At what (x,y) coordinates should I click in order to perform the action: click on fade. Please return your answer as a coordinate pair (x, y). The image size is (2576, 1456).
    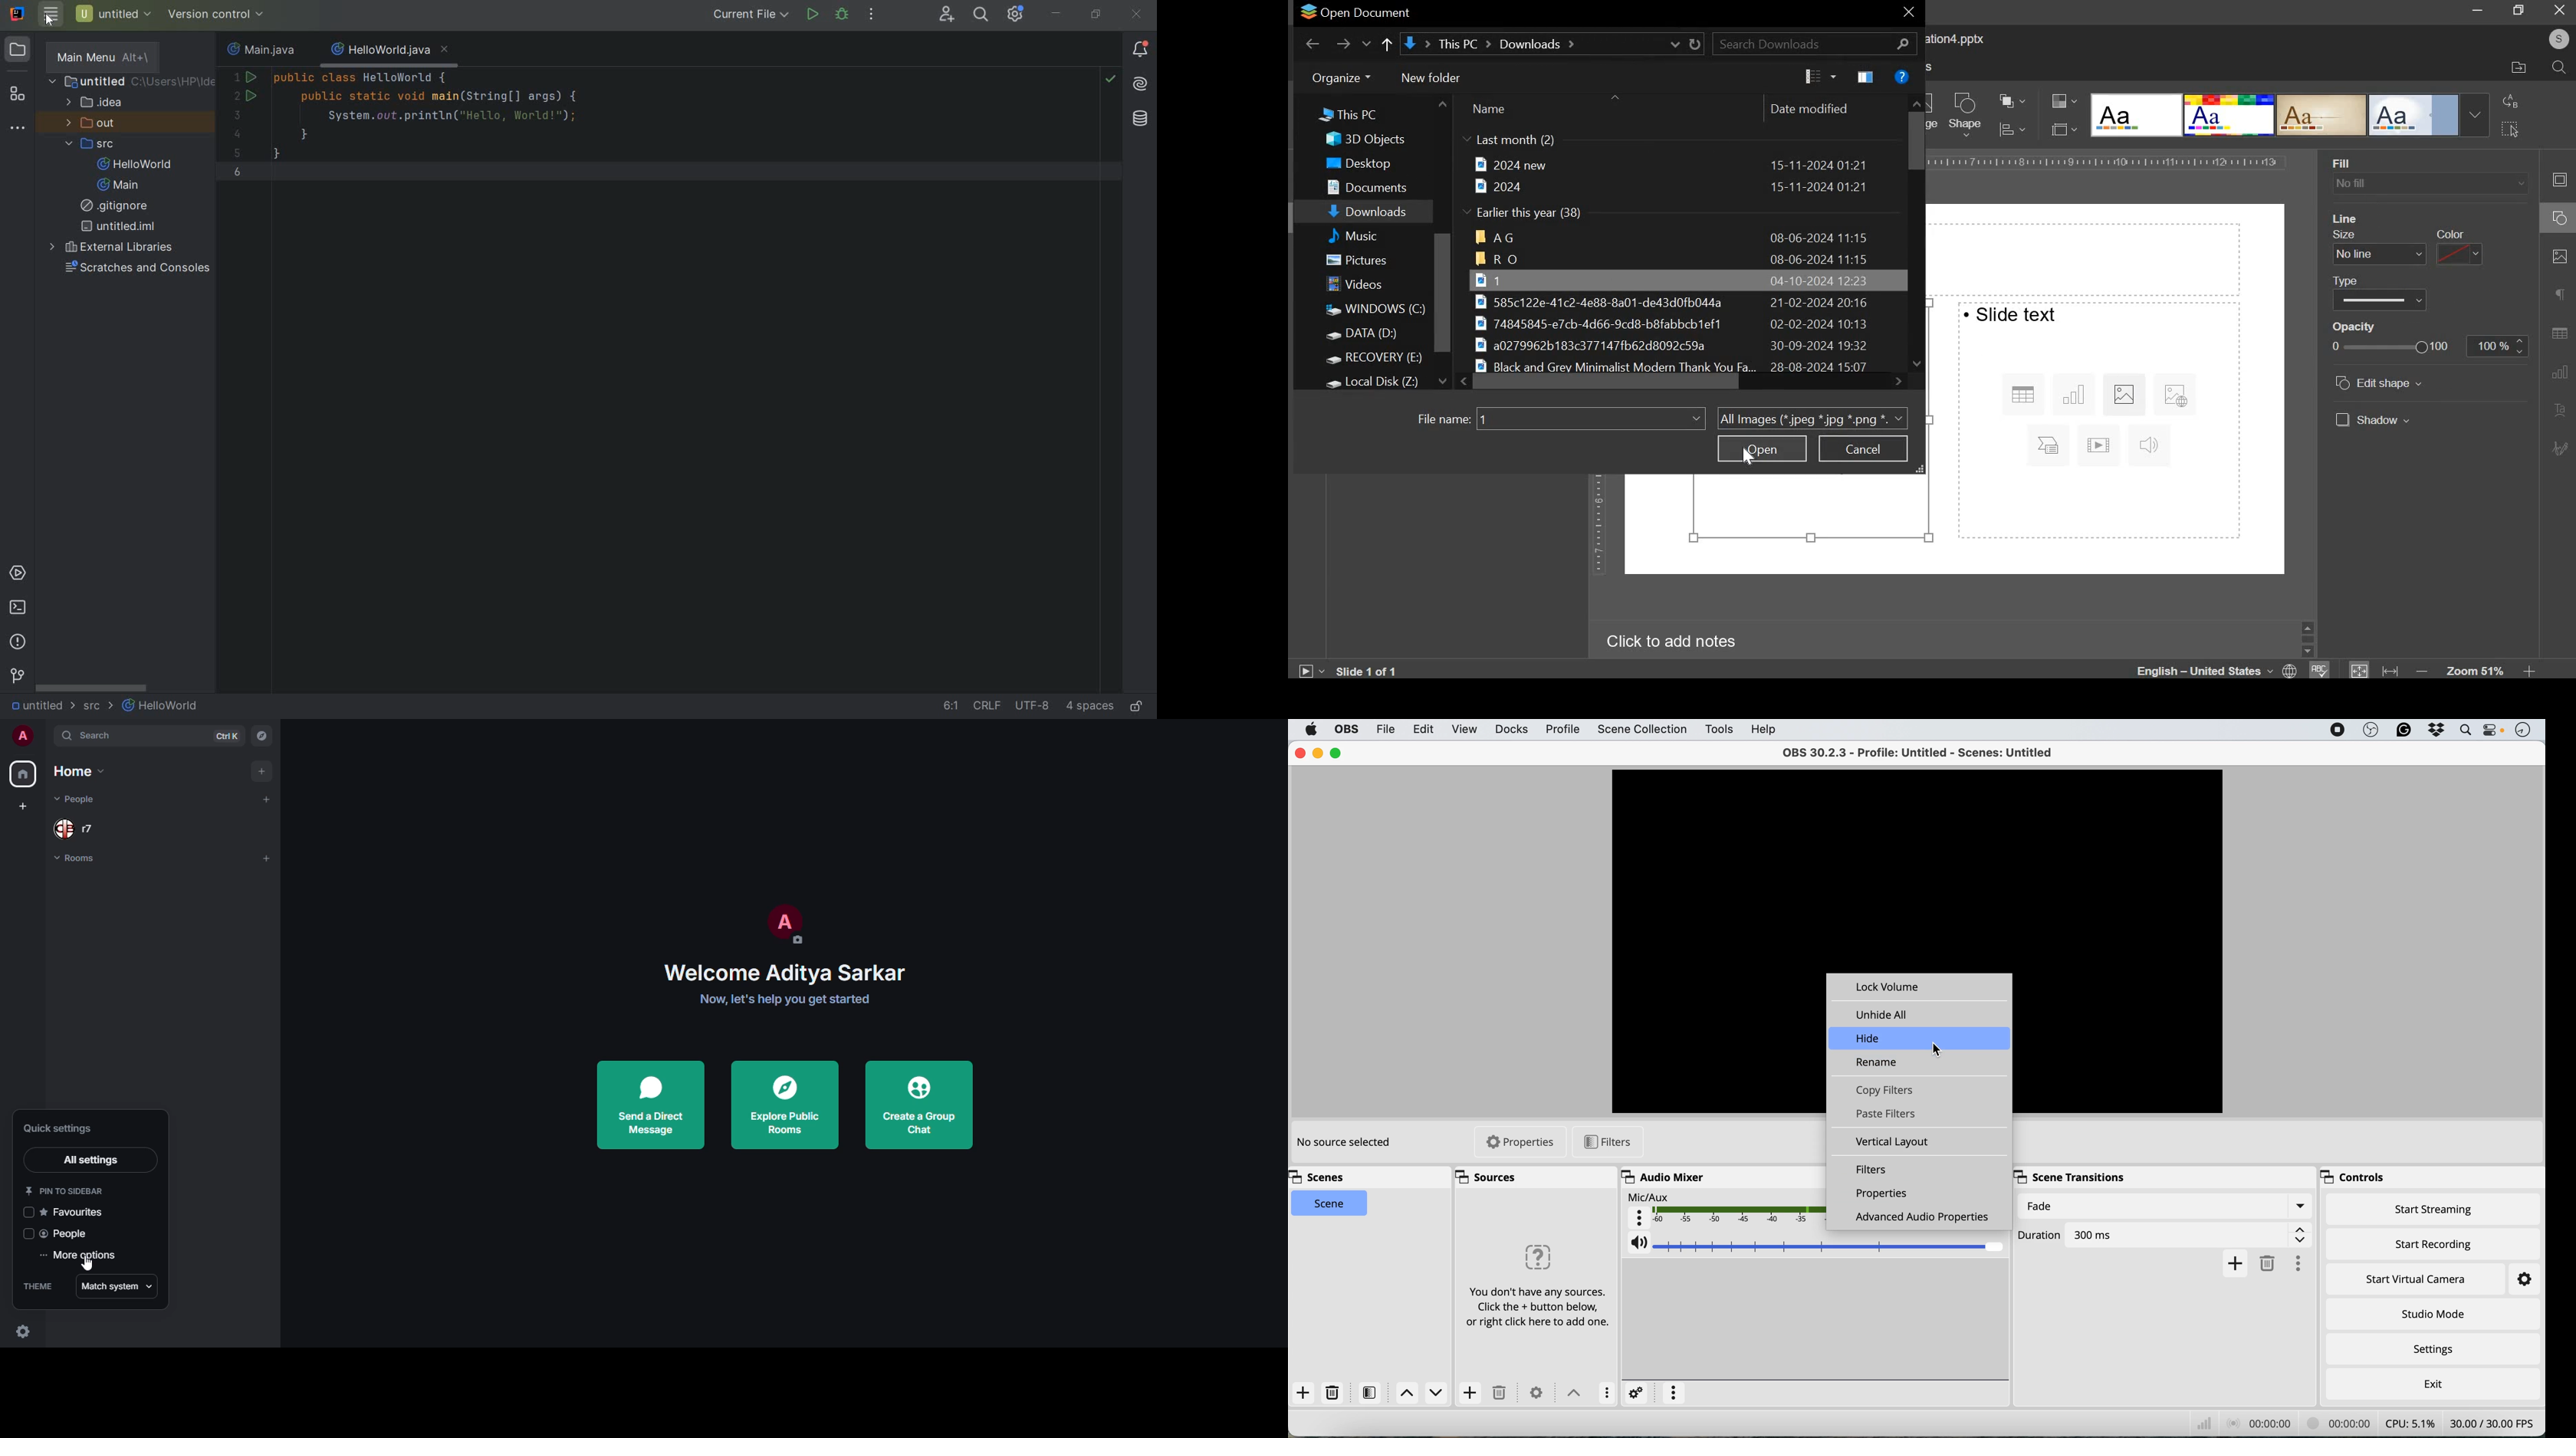
    Looking at the image, I should click on (2166, 1205).